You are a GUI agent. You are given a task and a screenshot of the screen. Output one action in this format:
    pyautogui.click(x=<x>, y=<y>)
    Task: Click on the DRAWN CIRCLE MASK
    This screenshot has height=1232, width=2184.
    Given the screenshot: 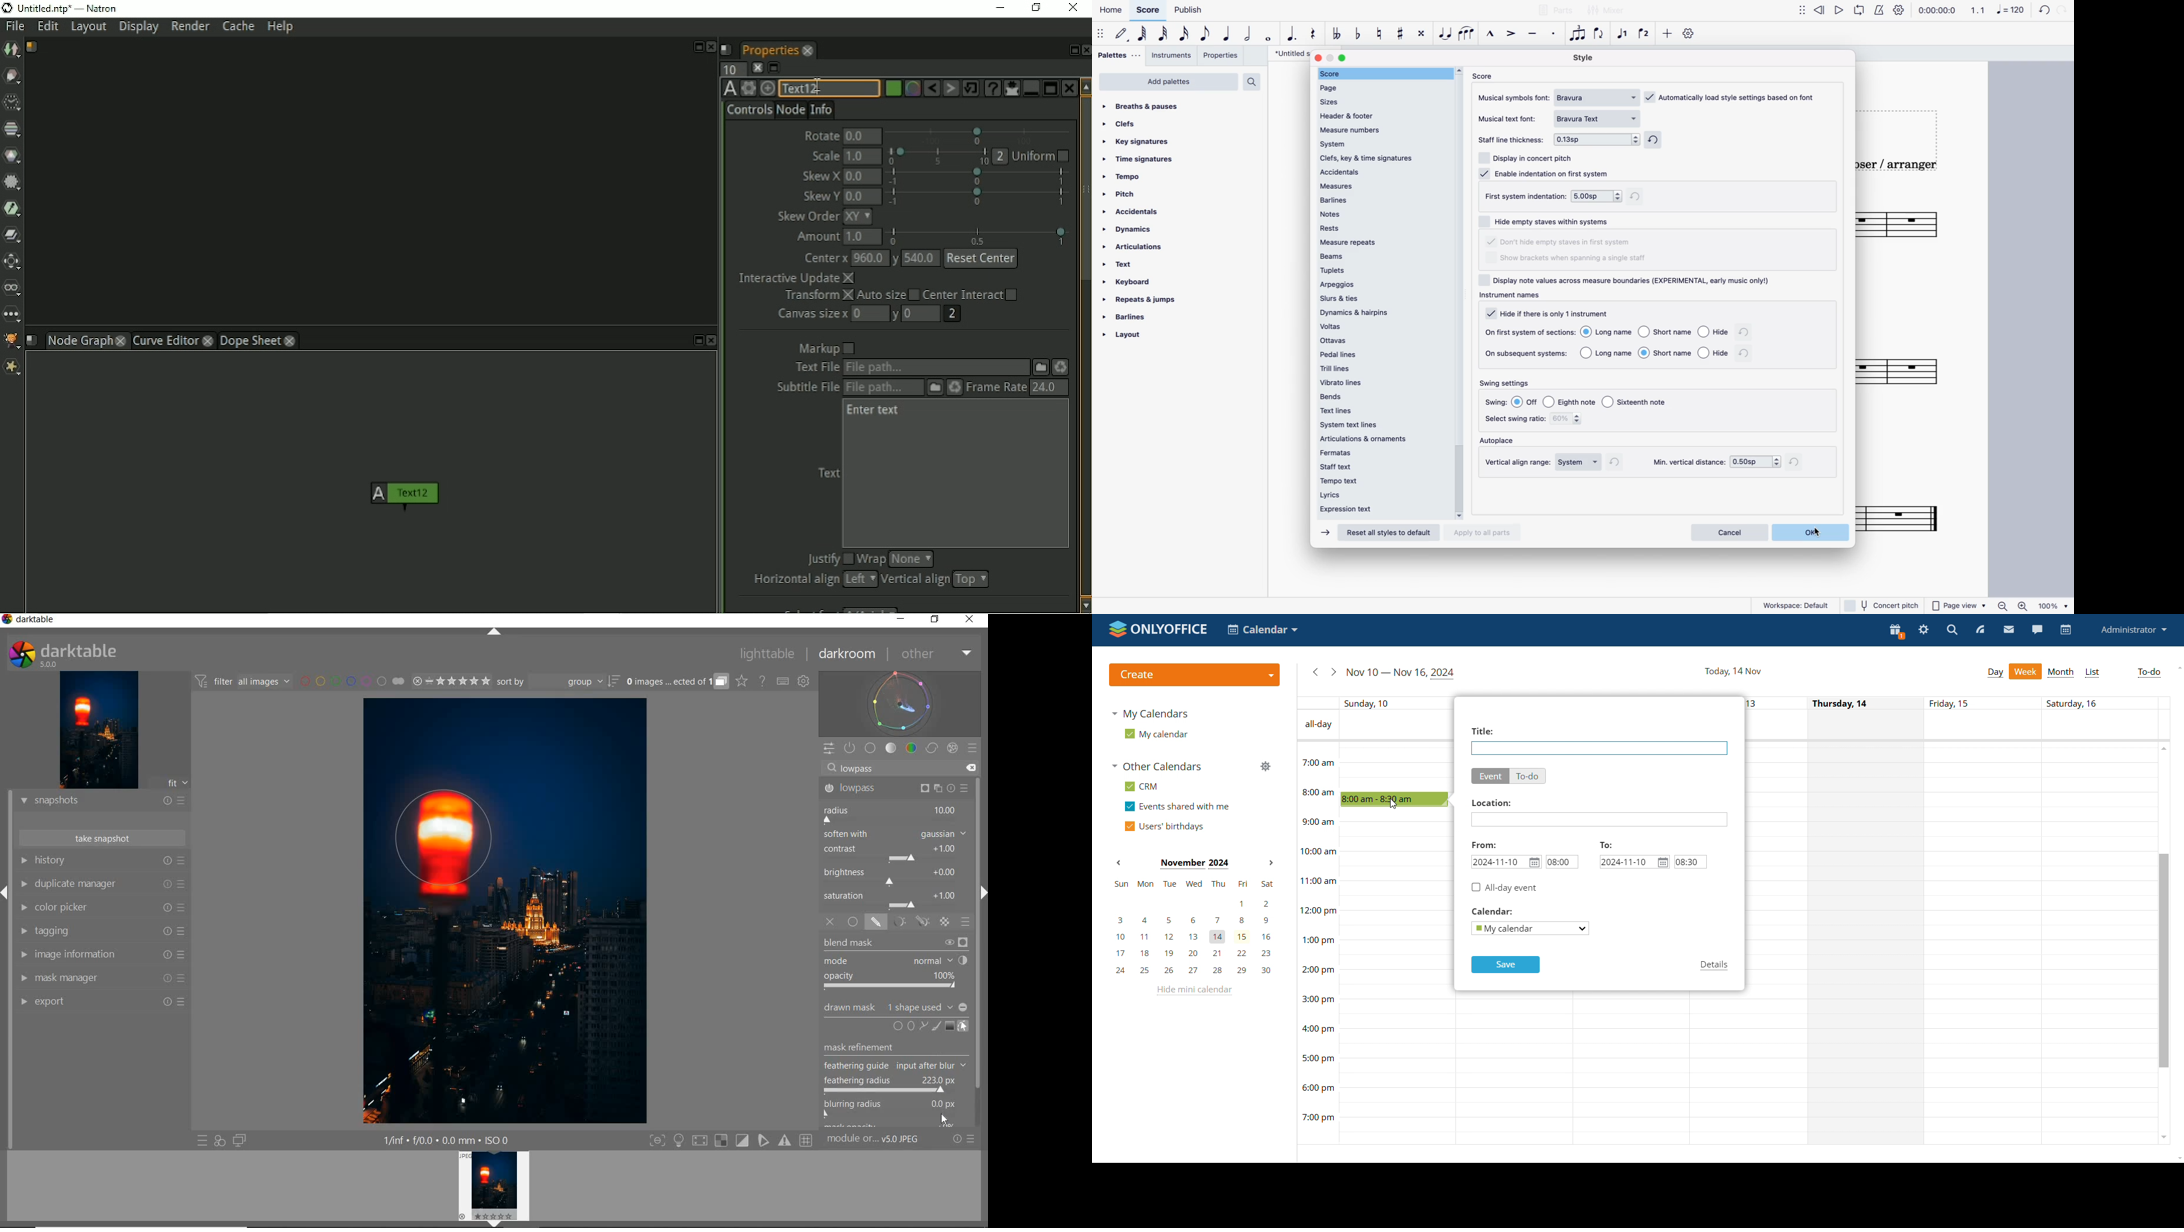 What is the action you would take?
    pyautogui.click(x=455, y=839)
    